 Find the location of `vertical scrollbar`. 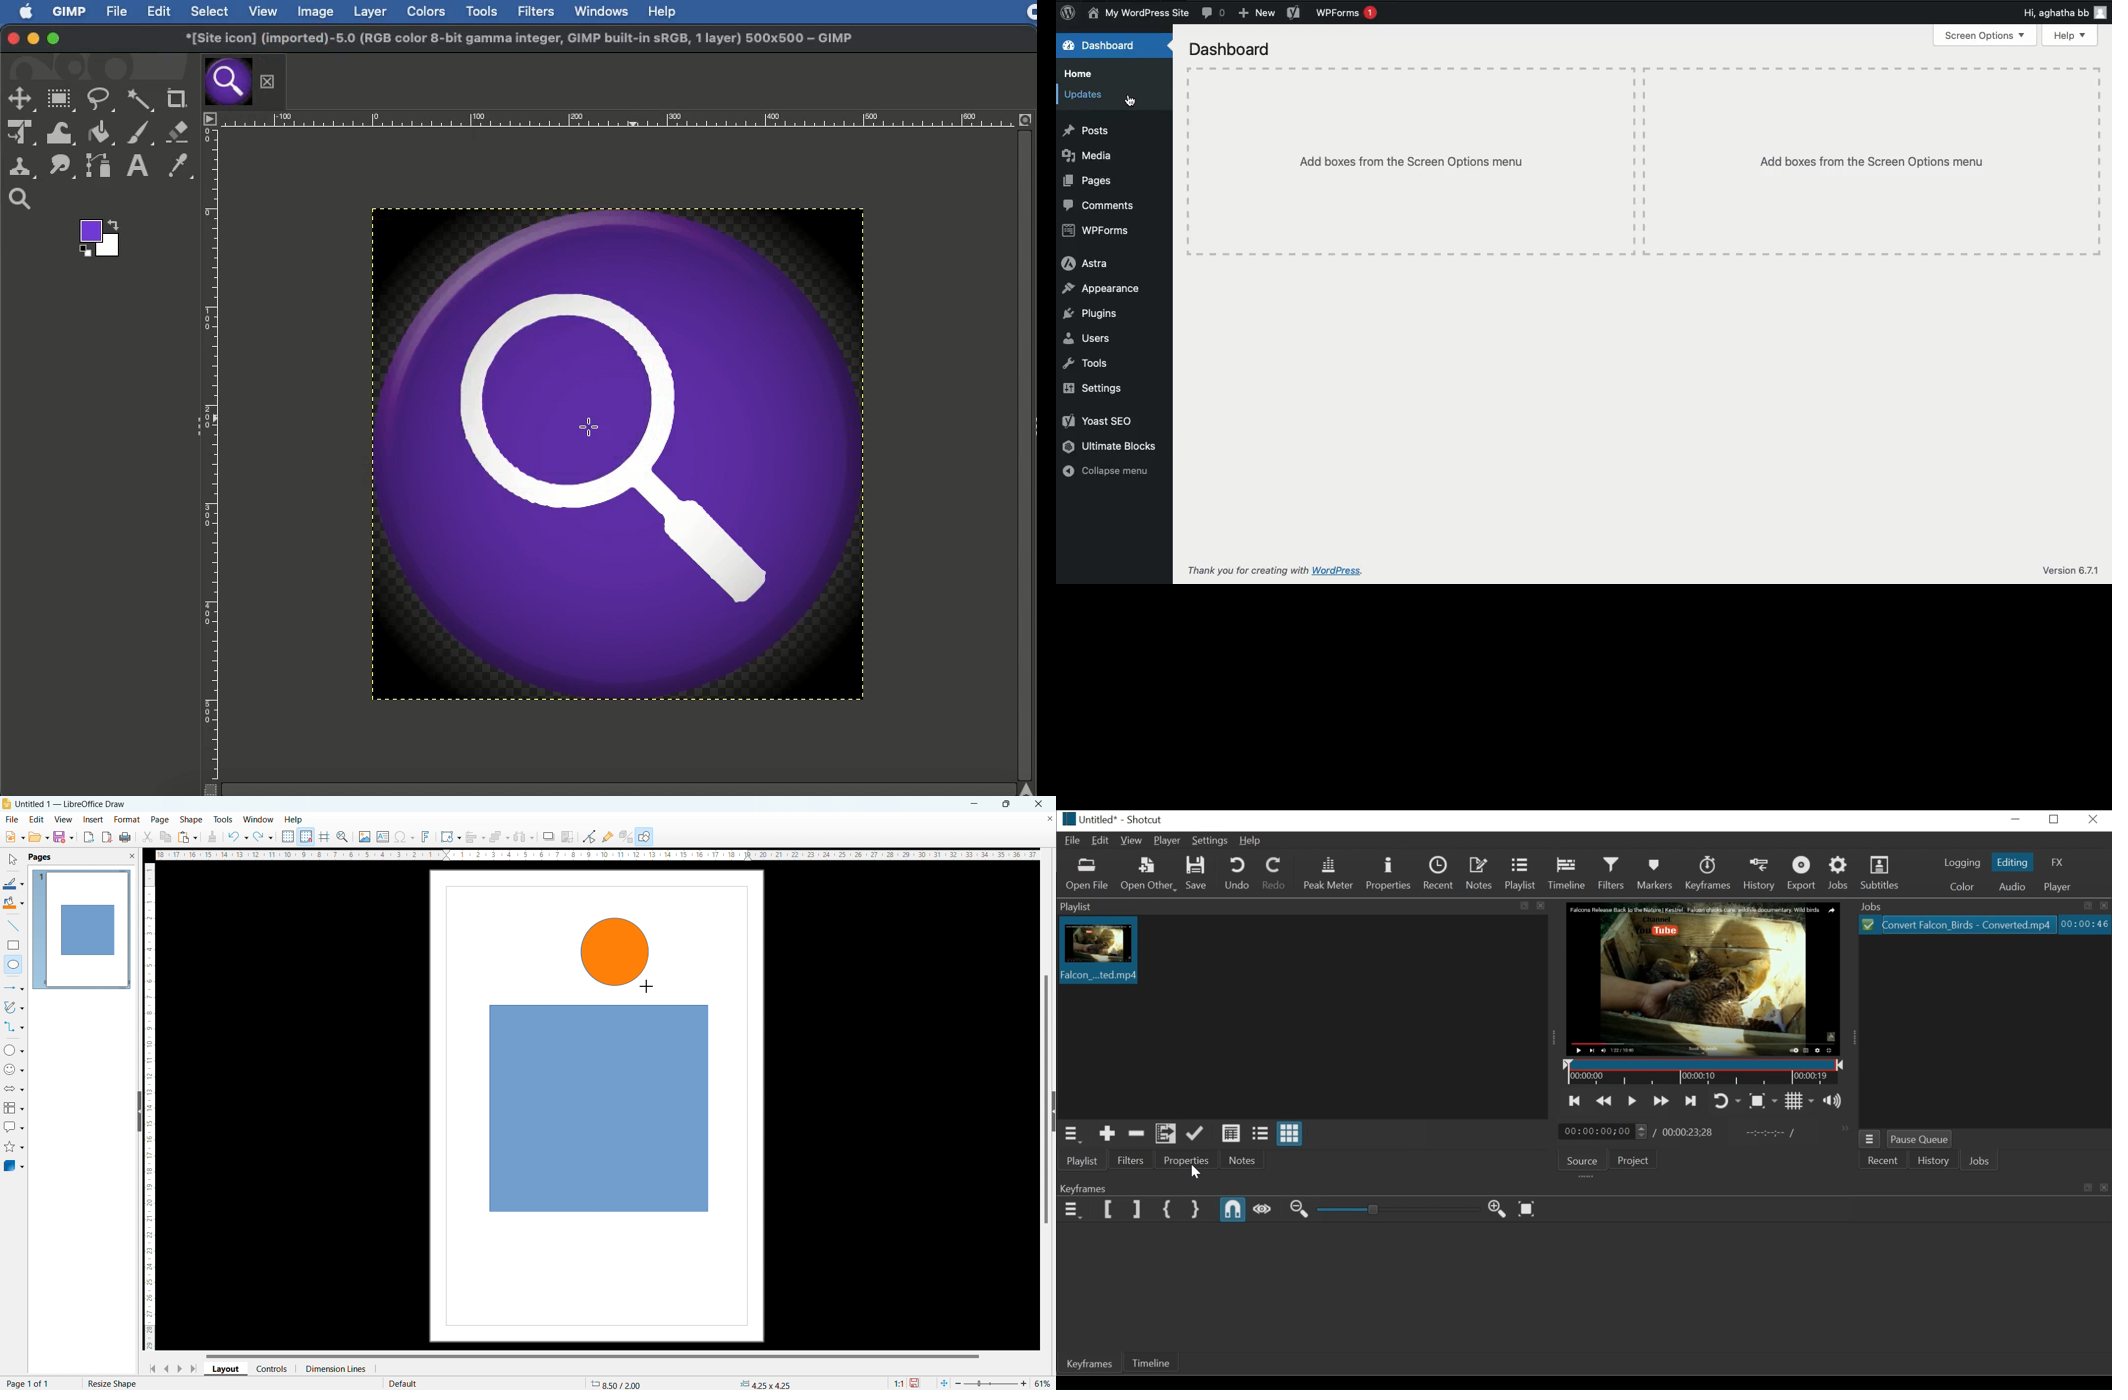

vertical scrollbar is located at coordinates (1047, 1101).